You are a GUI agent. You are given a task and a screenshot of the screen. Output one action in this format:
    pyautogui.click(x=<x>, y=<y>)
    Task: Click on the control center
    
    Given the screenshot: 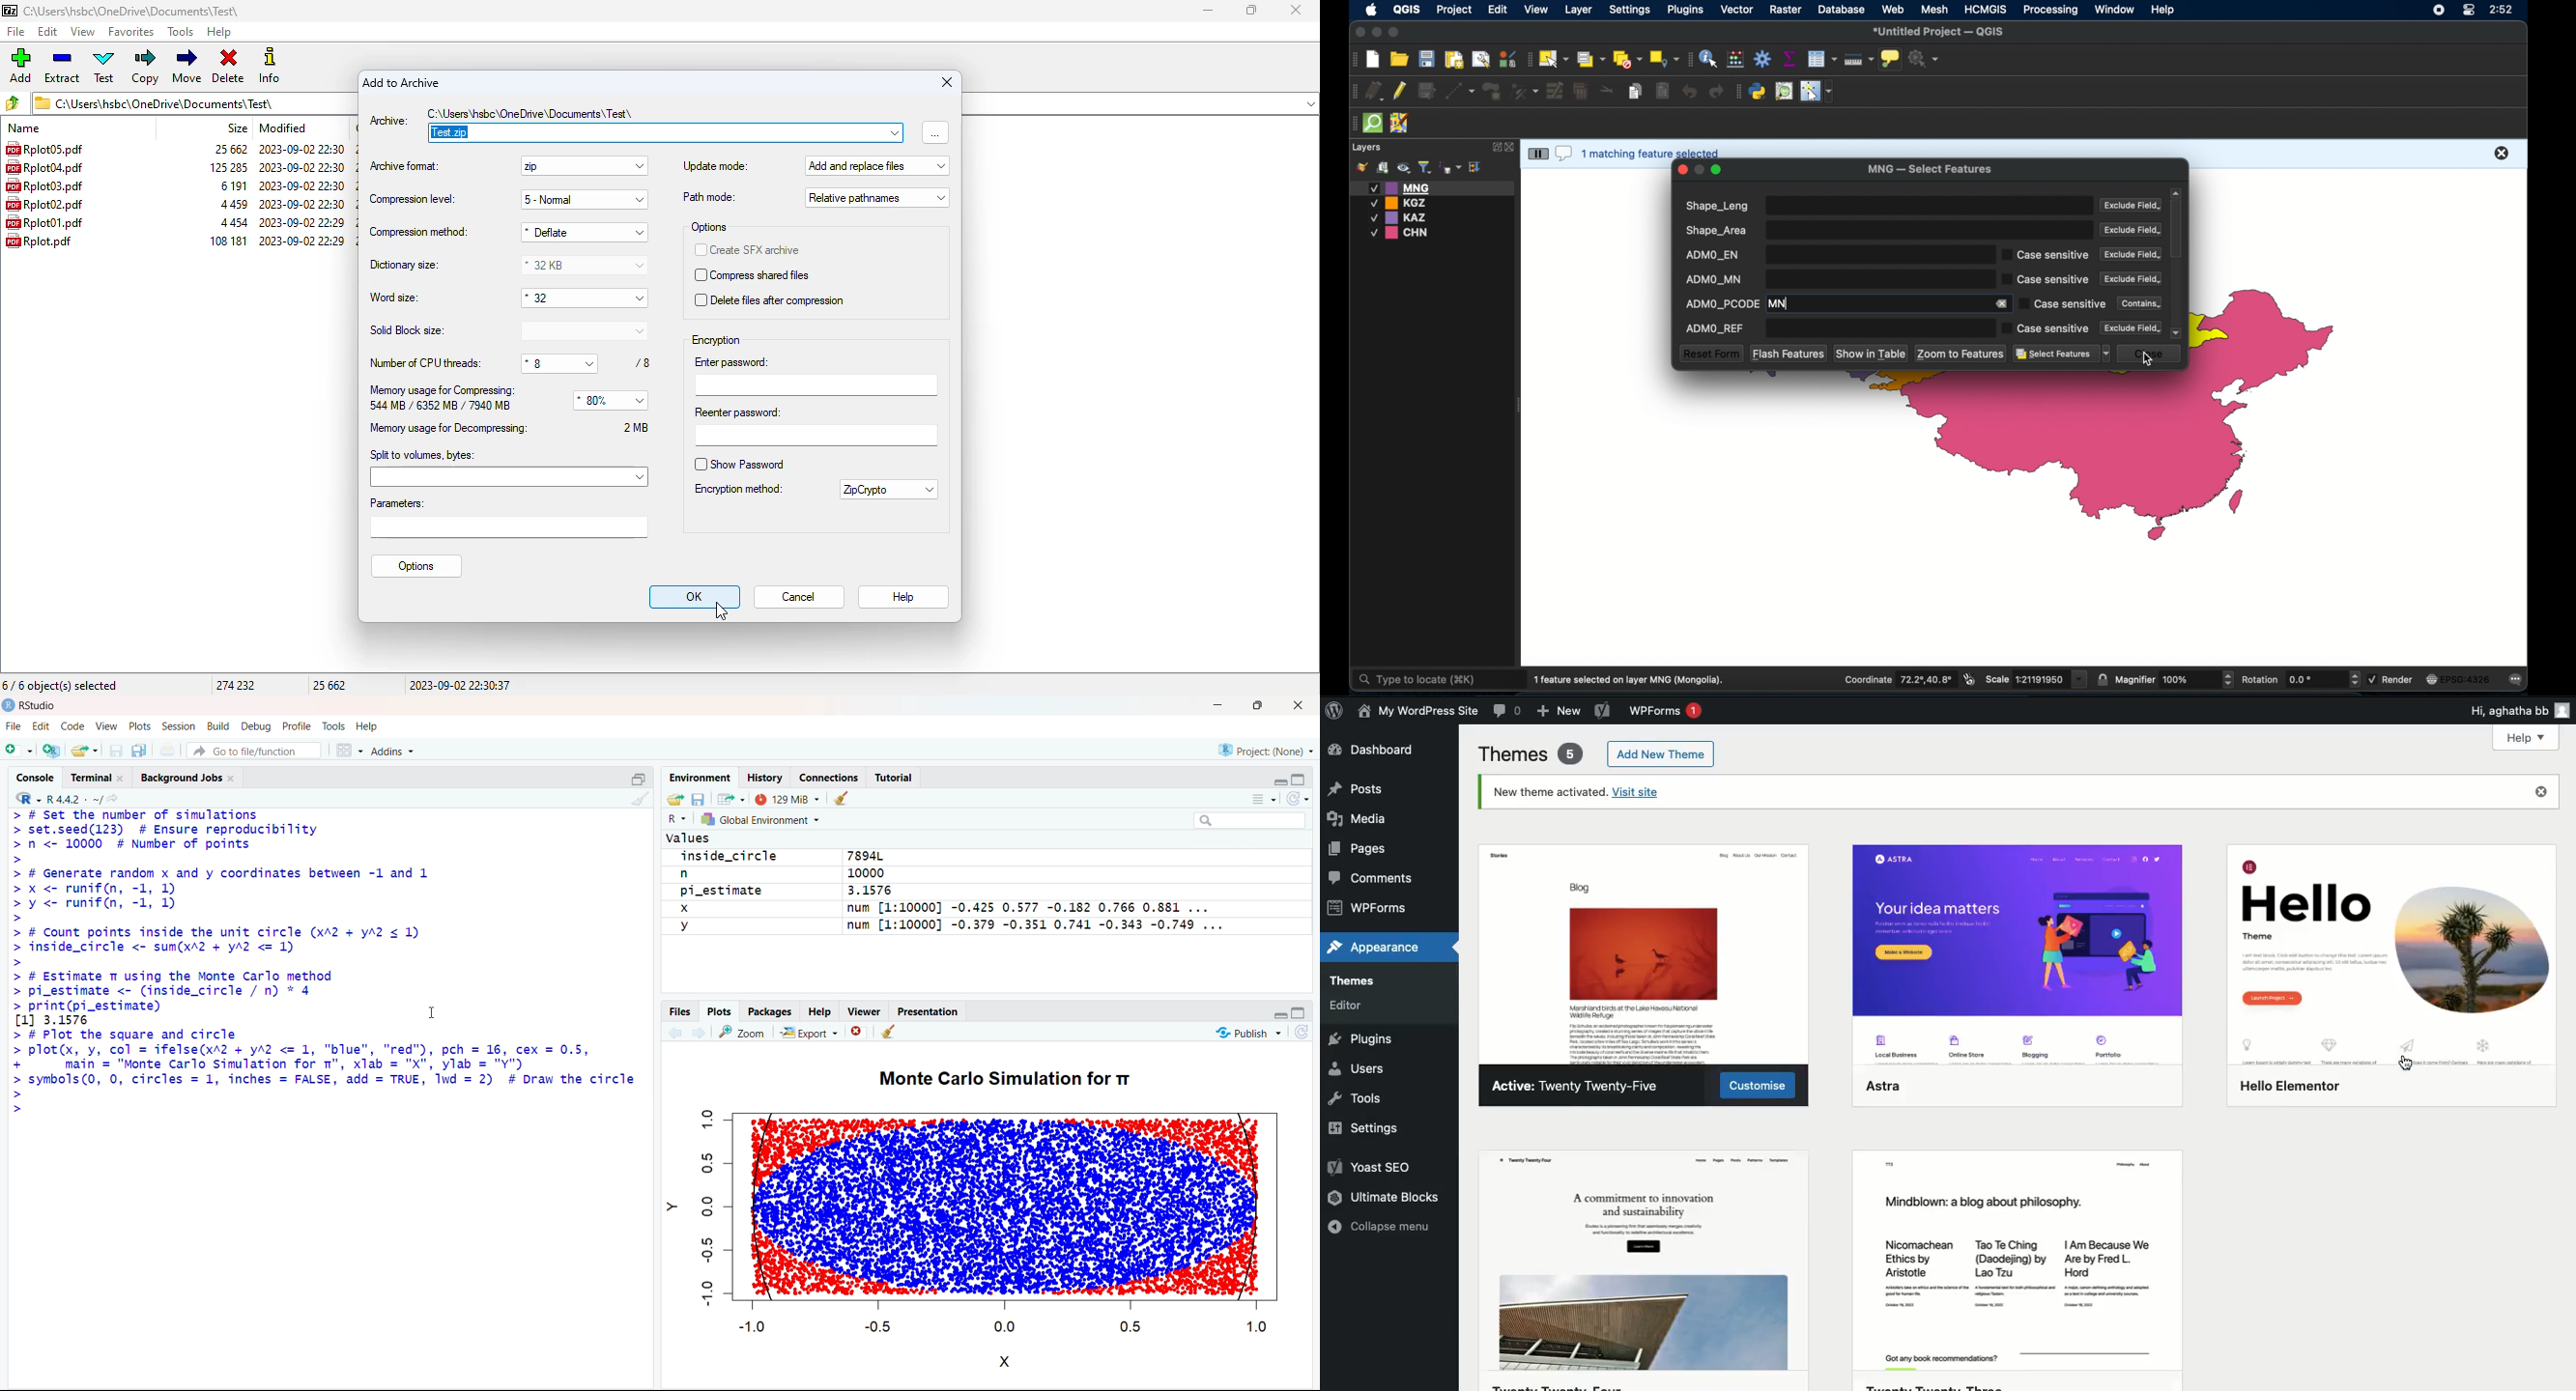 What is the action you would take?
    pyautogui.click(x=2468, y=11)
    